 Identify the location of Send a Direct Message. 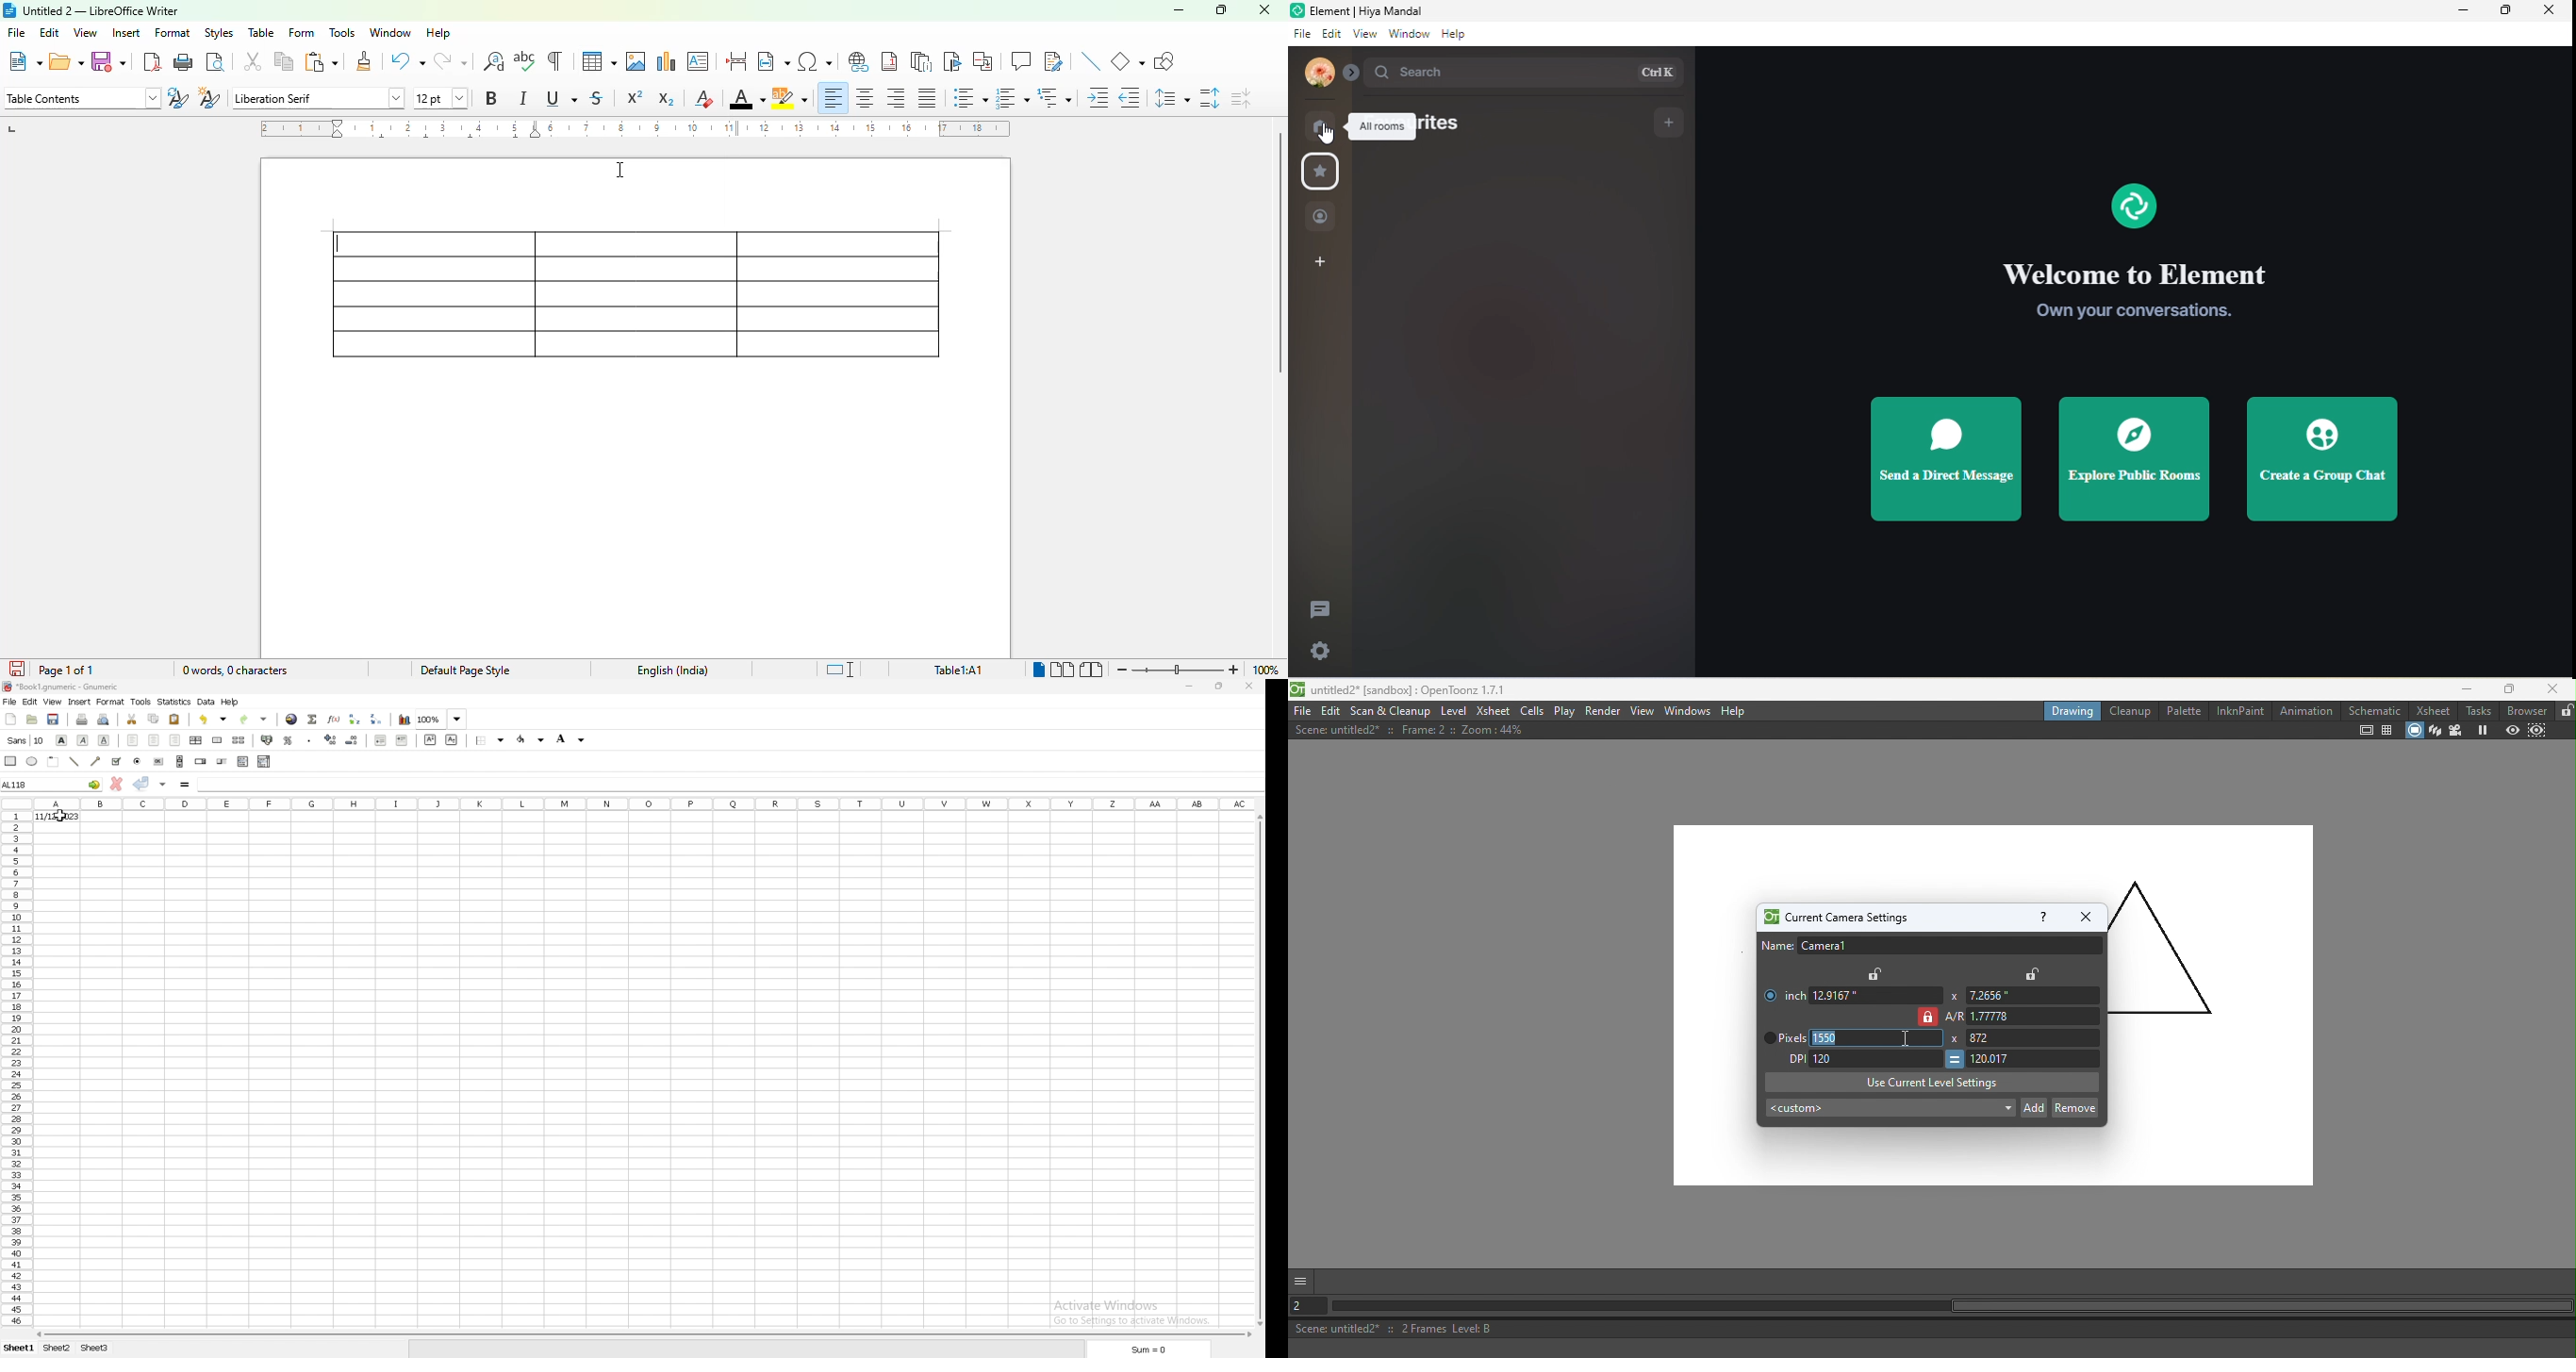
(1947, 459).